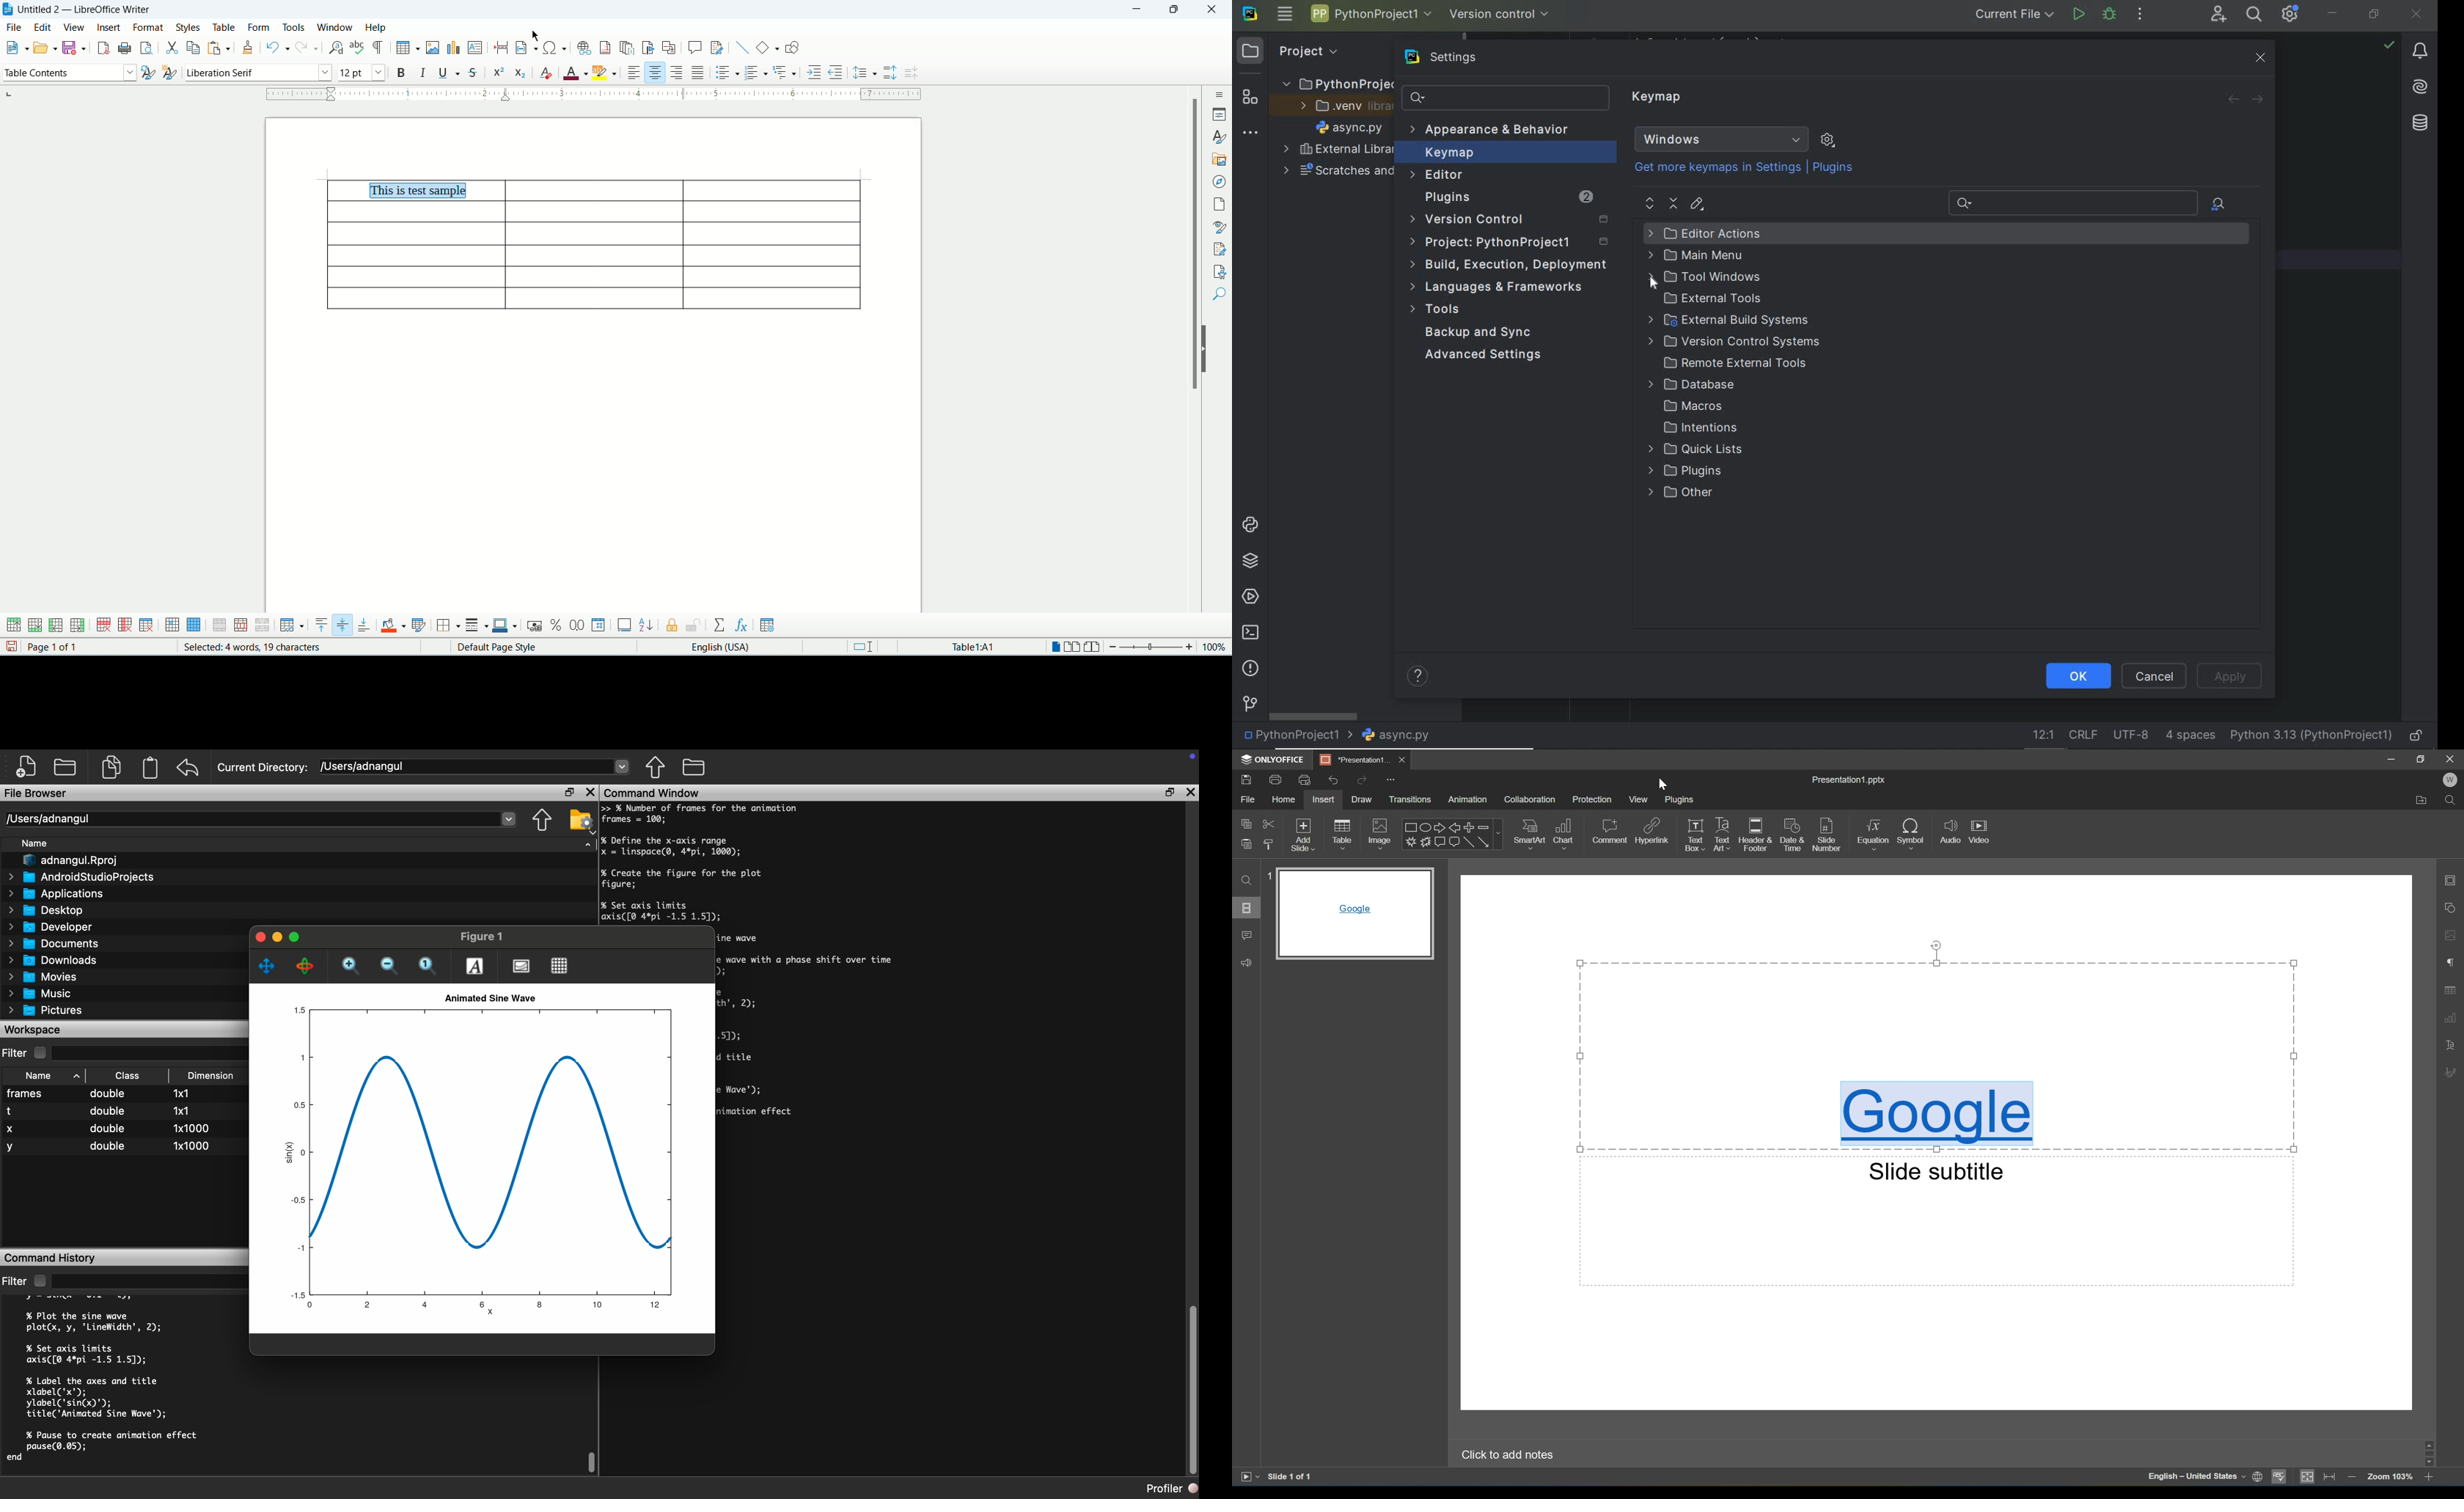 The height and width of the screenshot is (1512, 2464). Describe the element at coordinates (1405, 760) in the screenshot. I see `Close` at that location.